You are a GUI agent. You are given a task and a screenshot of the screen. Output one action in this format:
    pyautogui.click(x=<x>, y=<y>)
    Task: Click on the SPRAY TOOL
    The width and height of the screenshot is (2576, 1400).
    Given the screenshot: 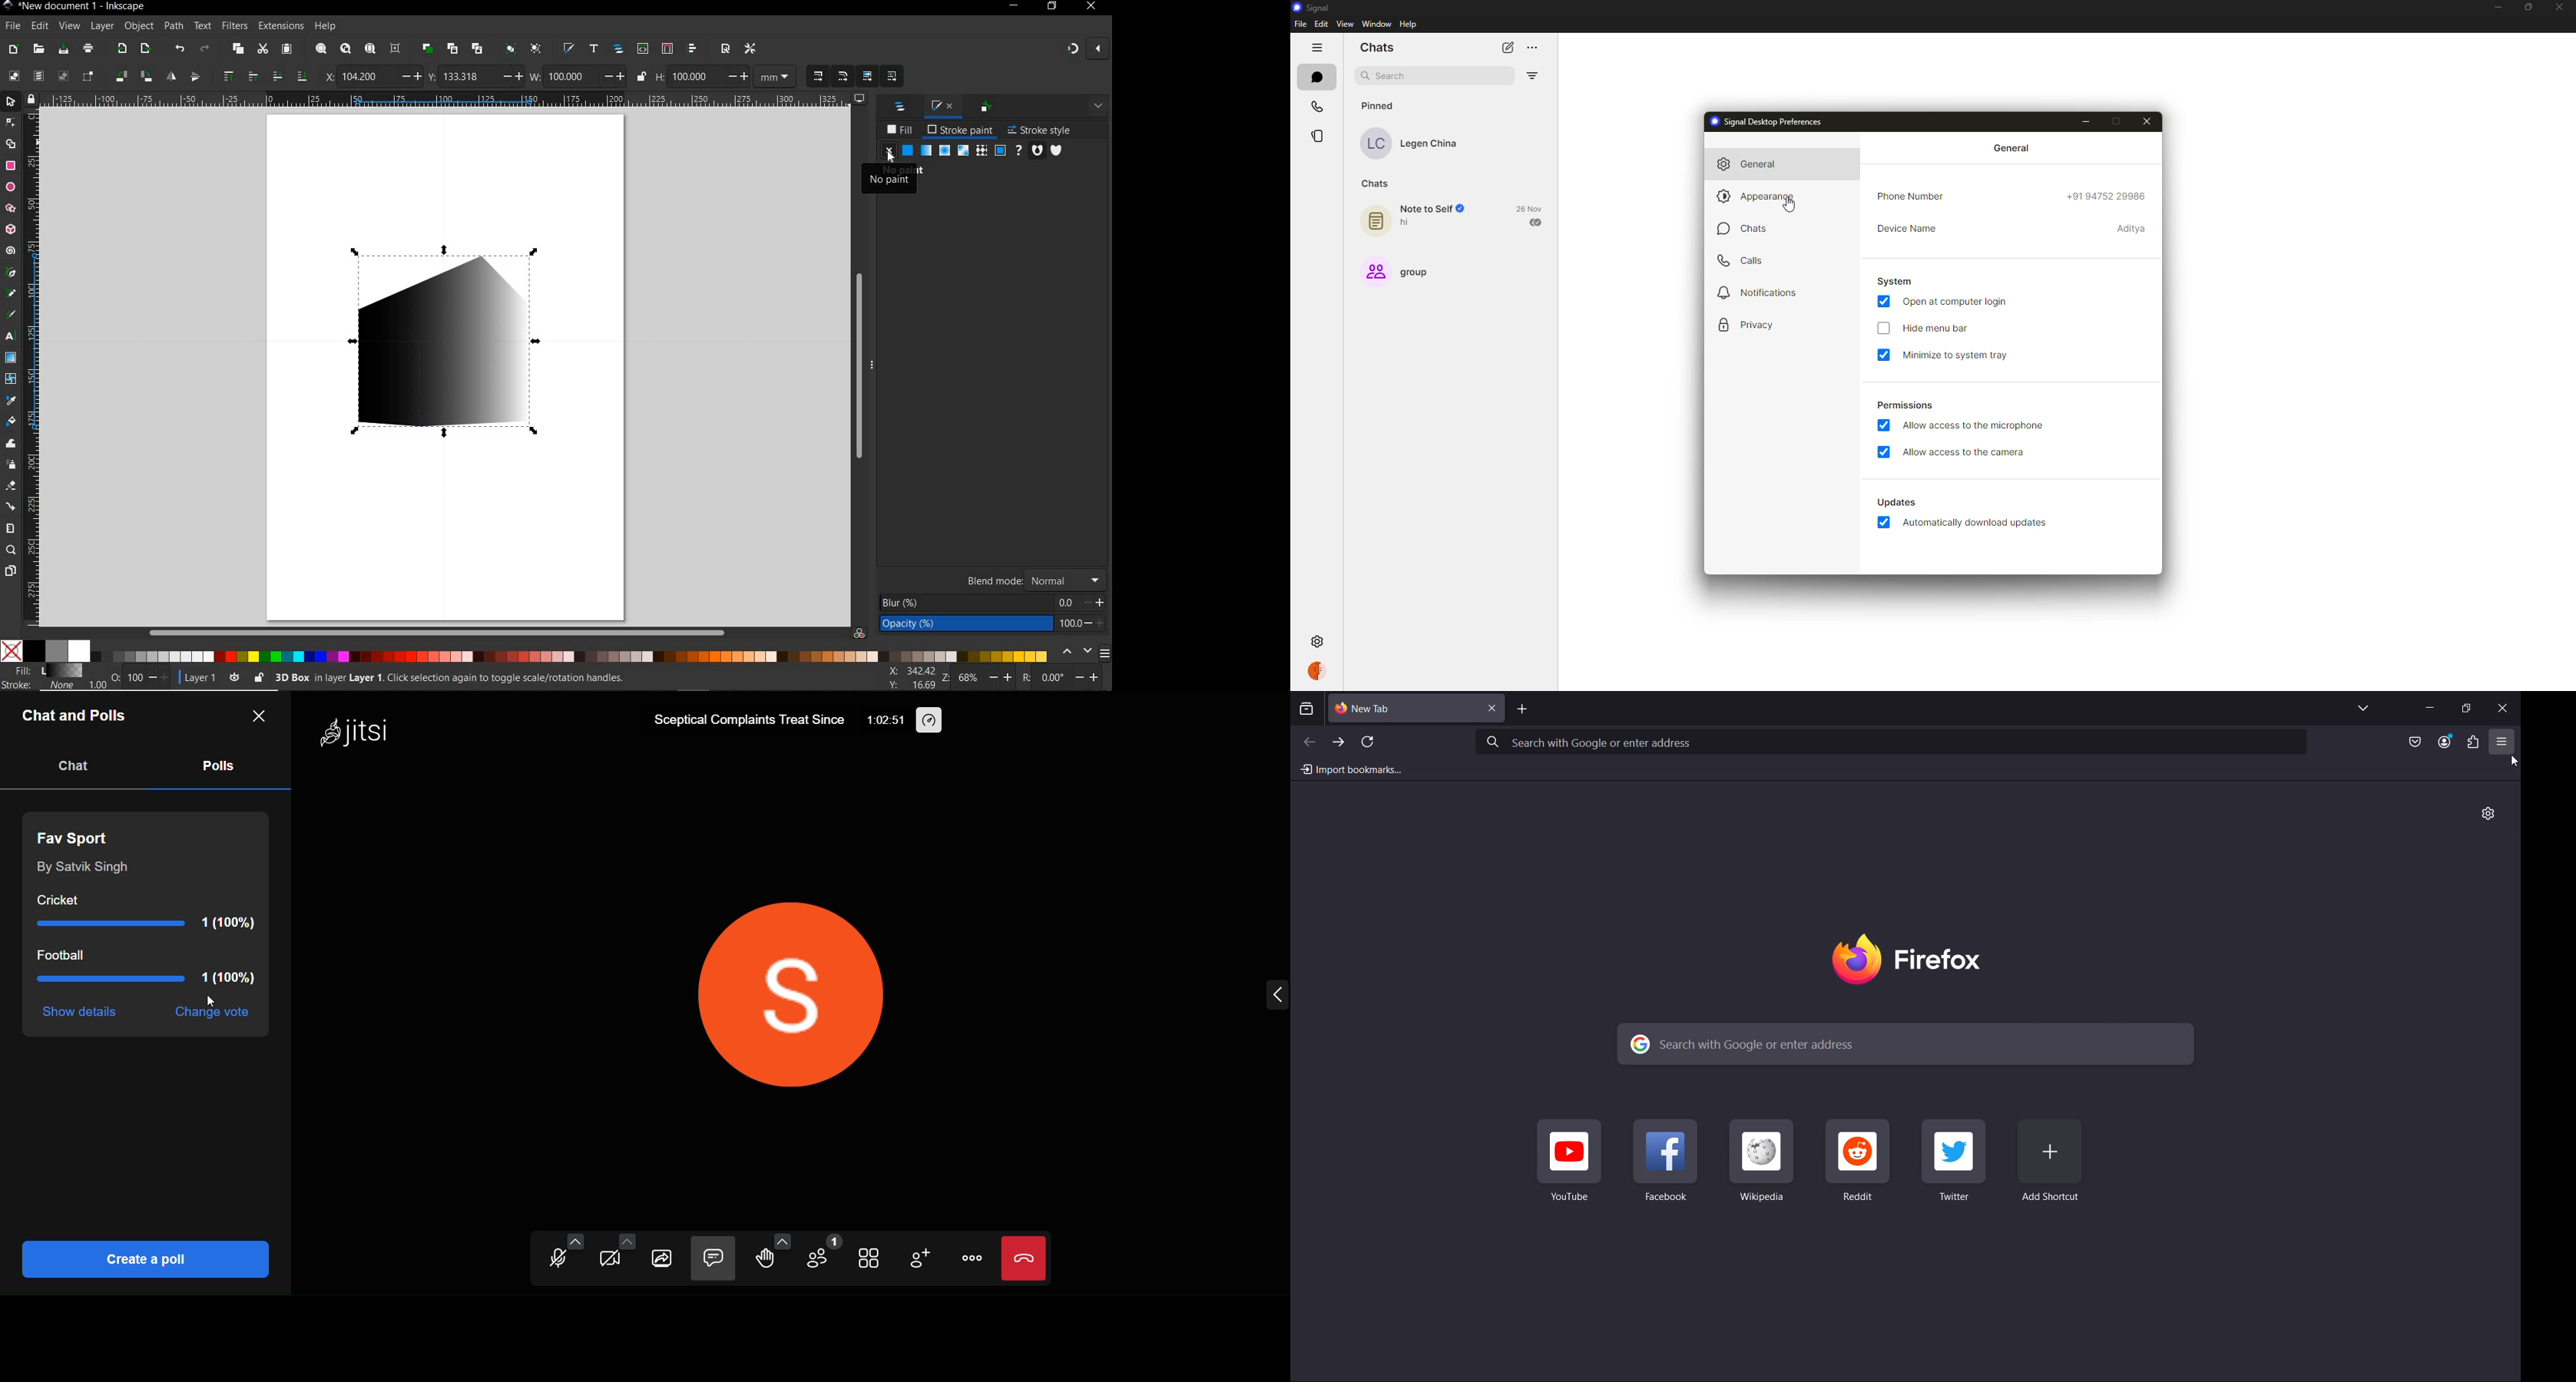 What is the action you would take?
    pyautogui.click(x=13, y=465)
    